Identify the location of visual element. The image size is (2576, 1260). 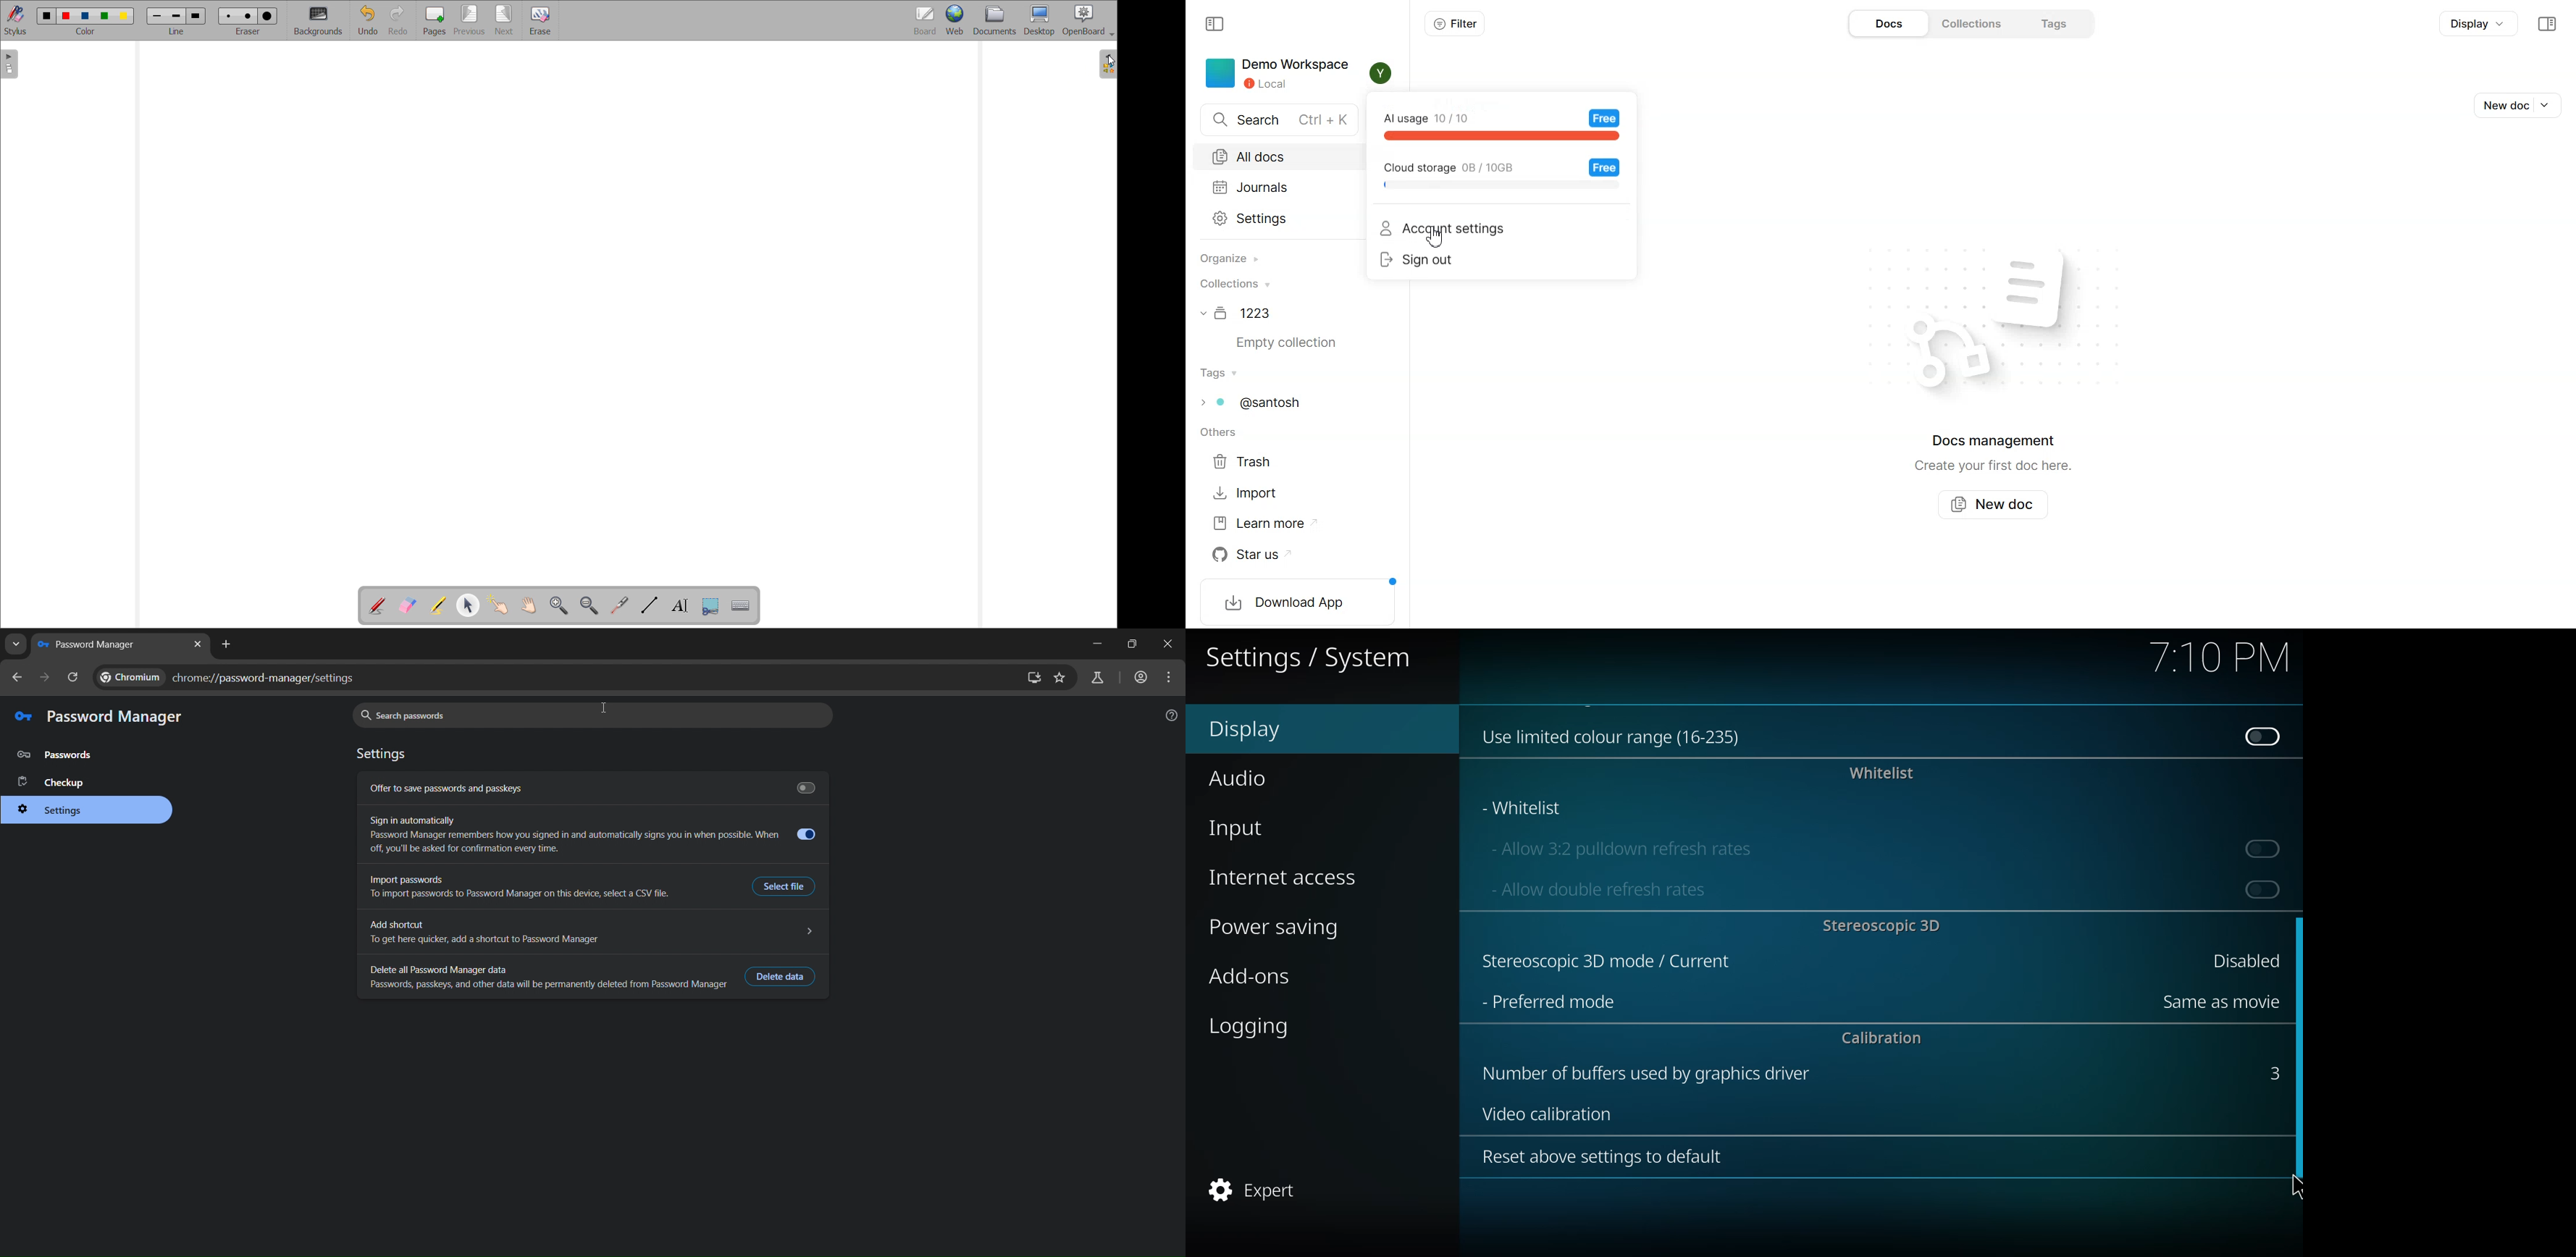
(1939, 353).